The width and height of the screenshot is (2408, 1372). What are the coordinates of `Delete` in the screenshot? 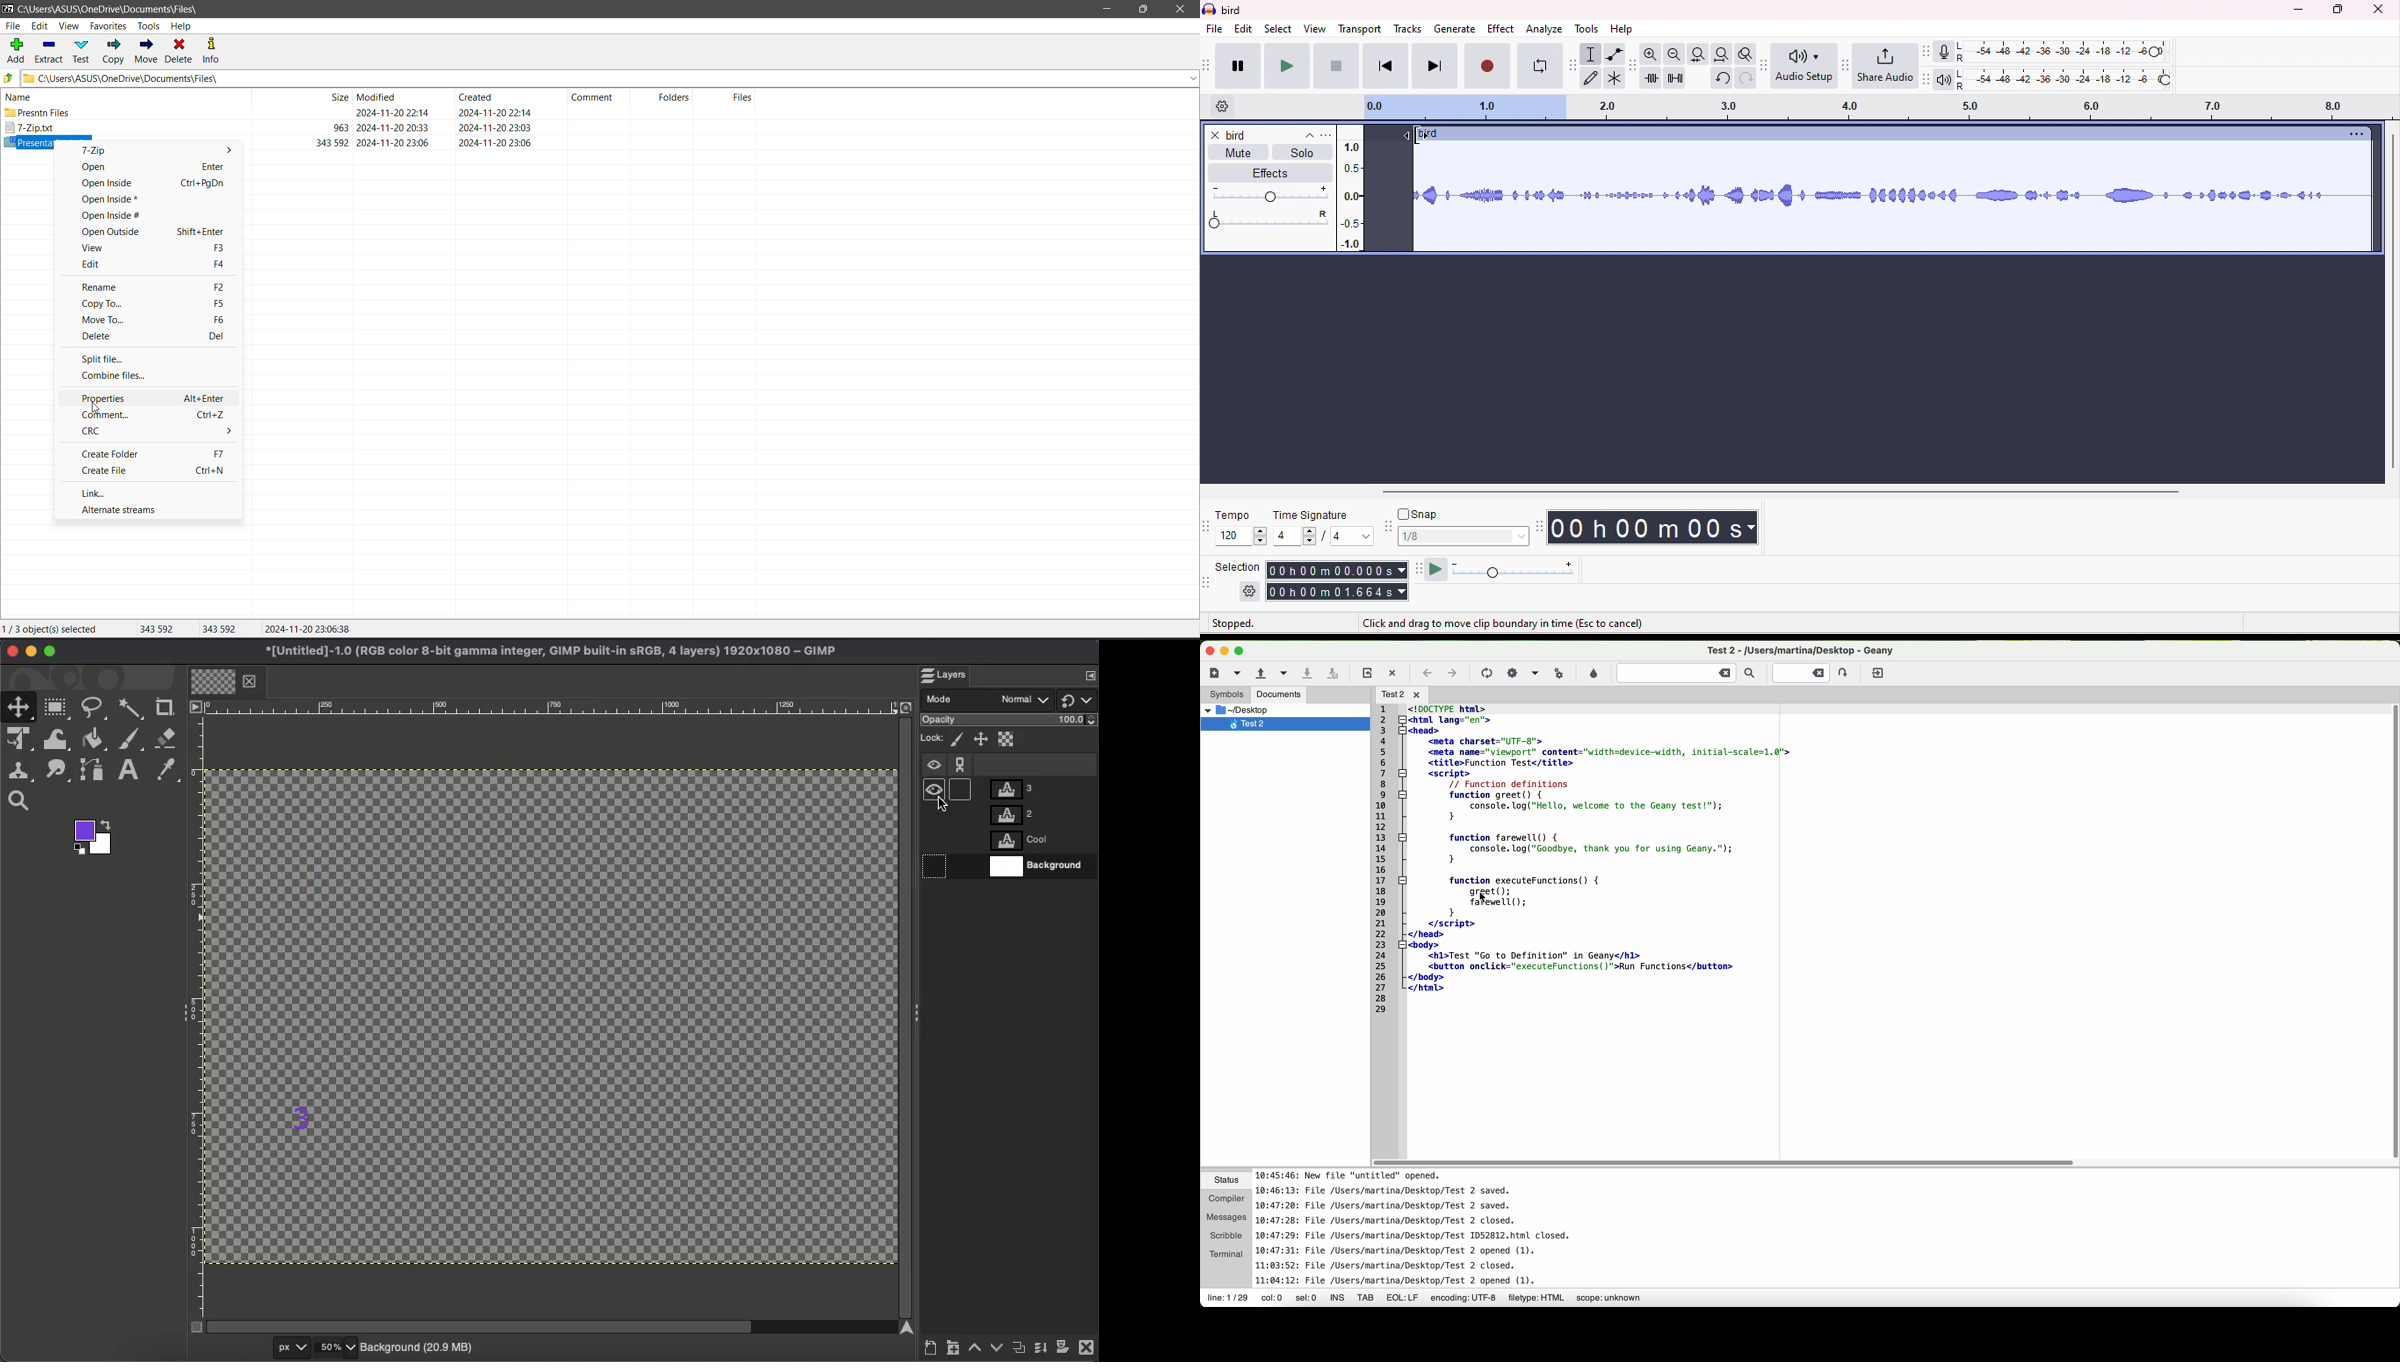 It's located at (180, 50).